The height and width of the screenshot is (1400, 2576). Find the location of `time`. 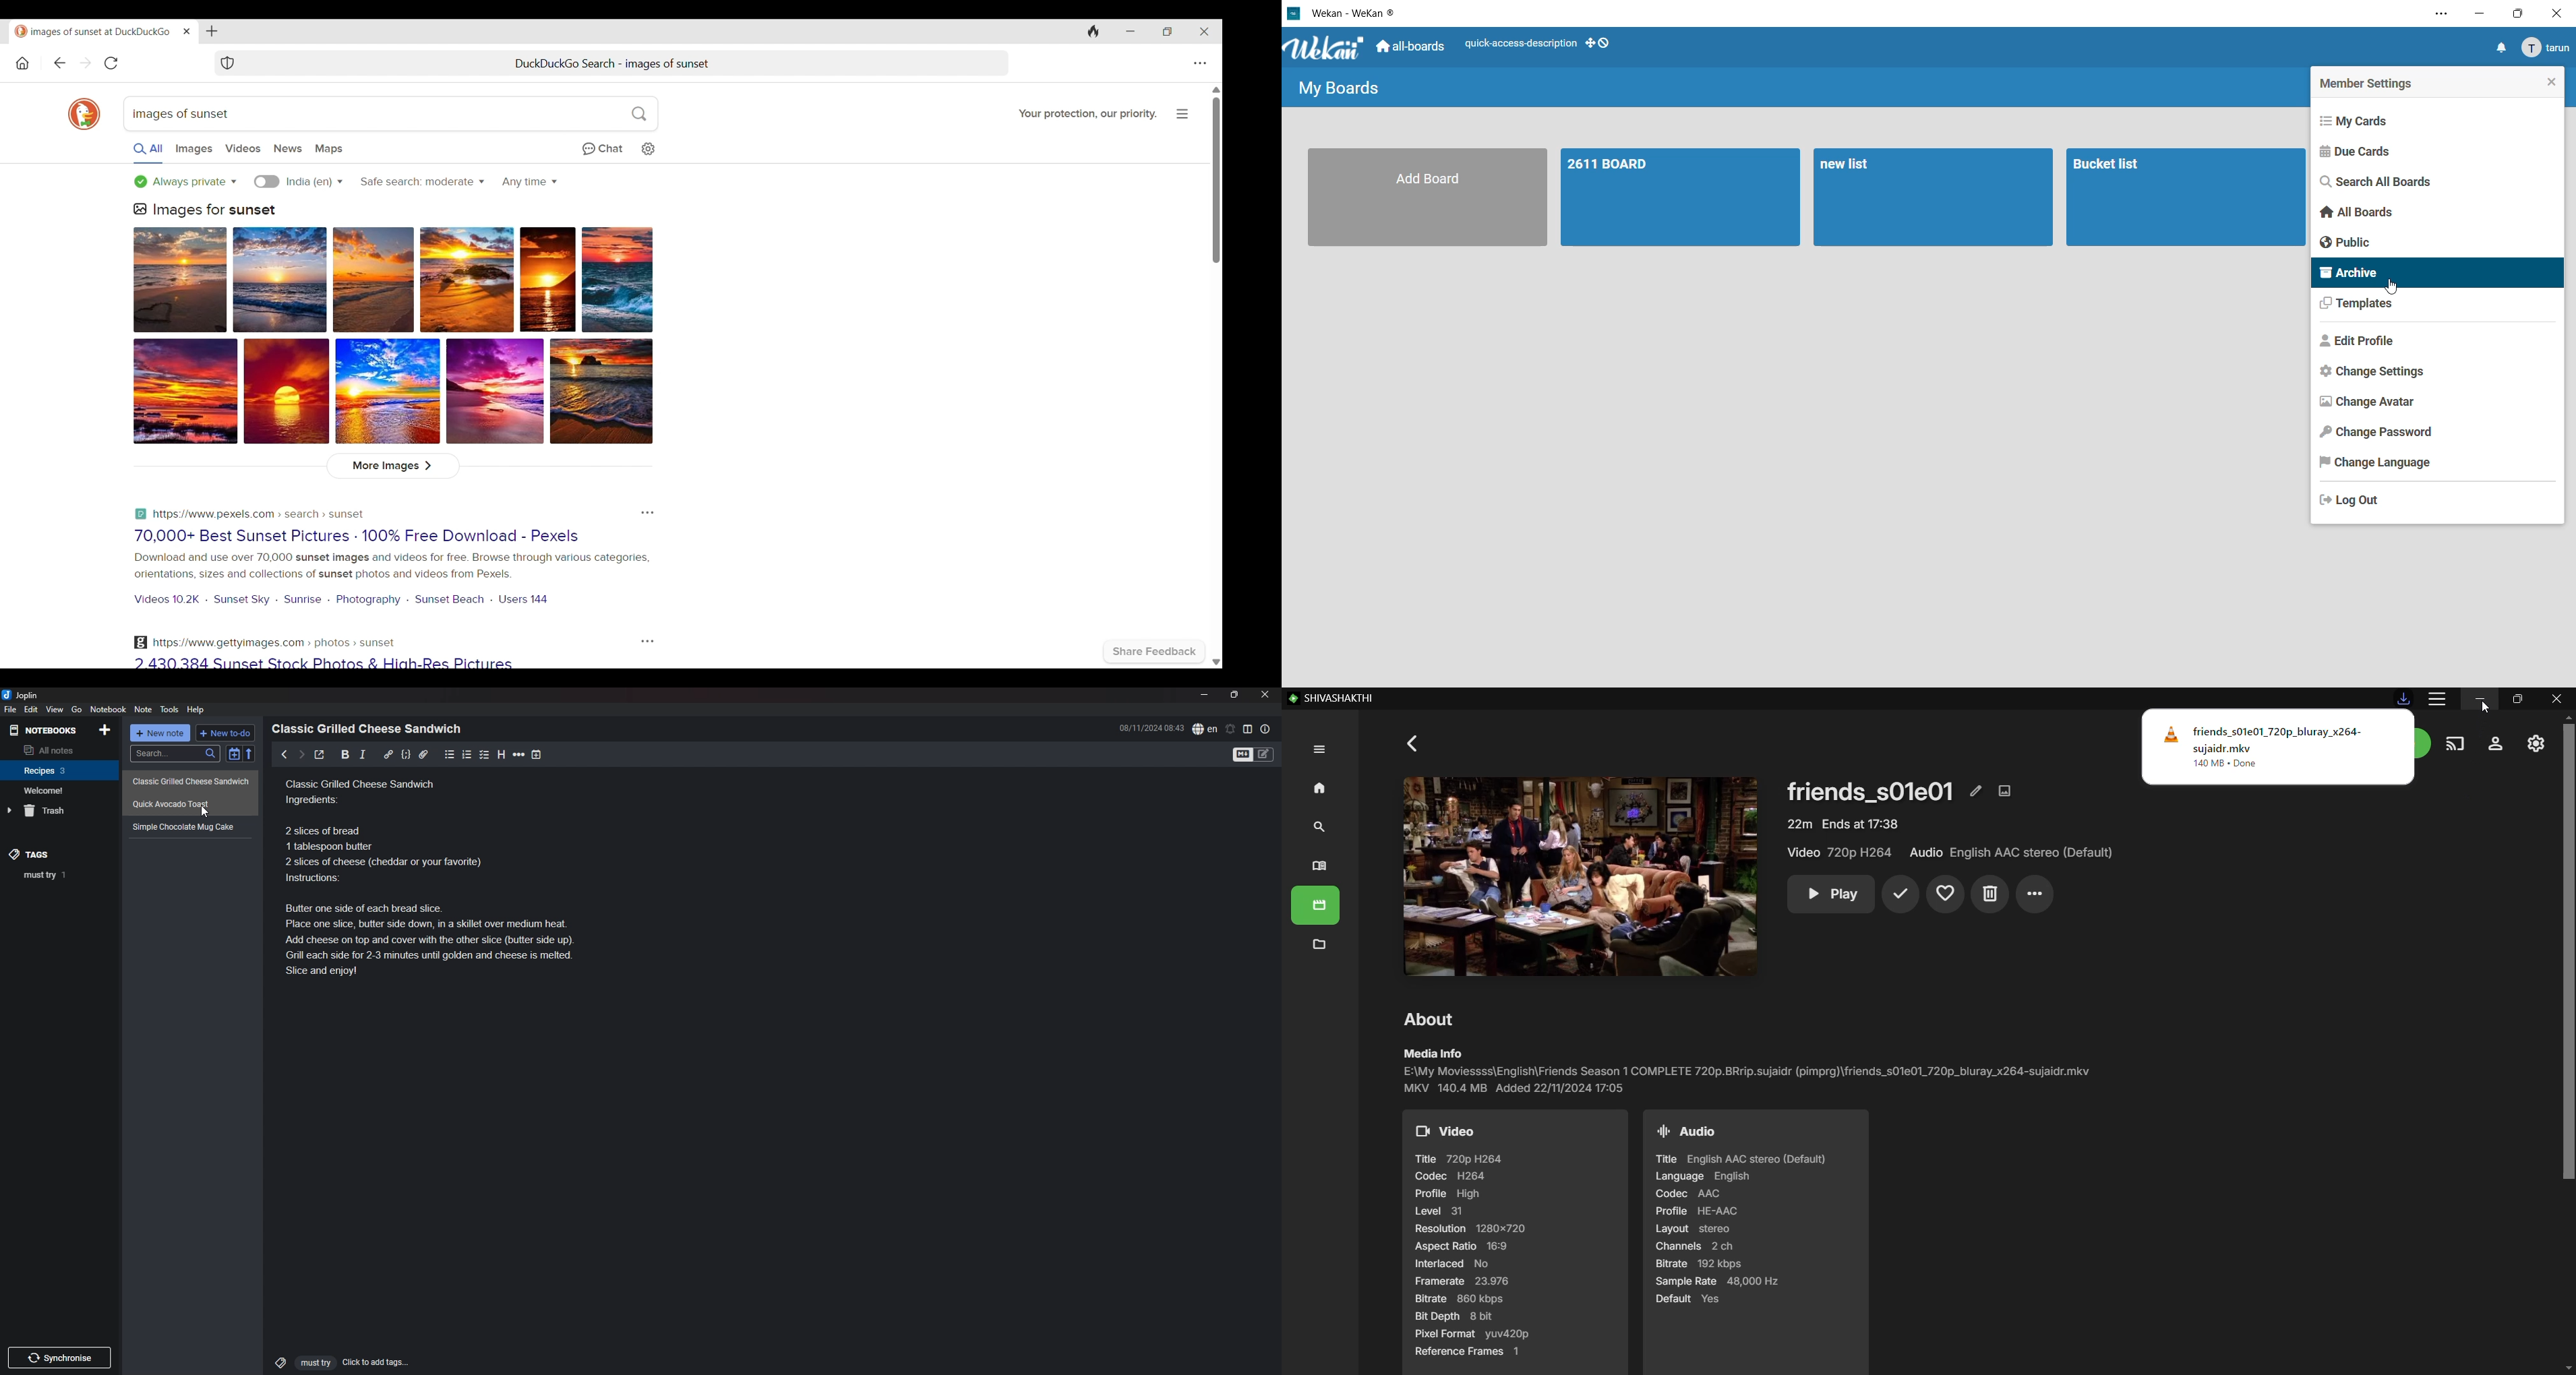

time is located at coordinates (1152, 728).